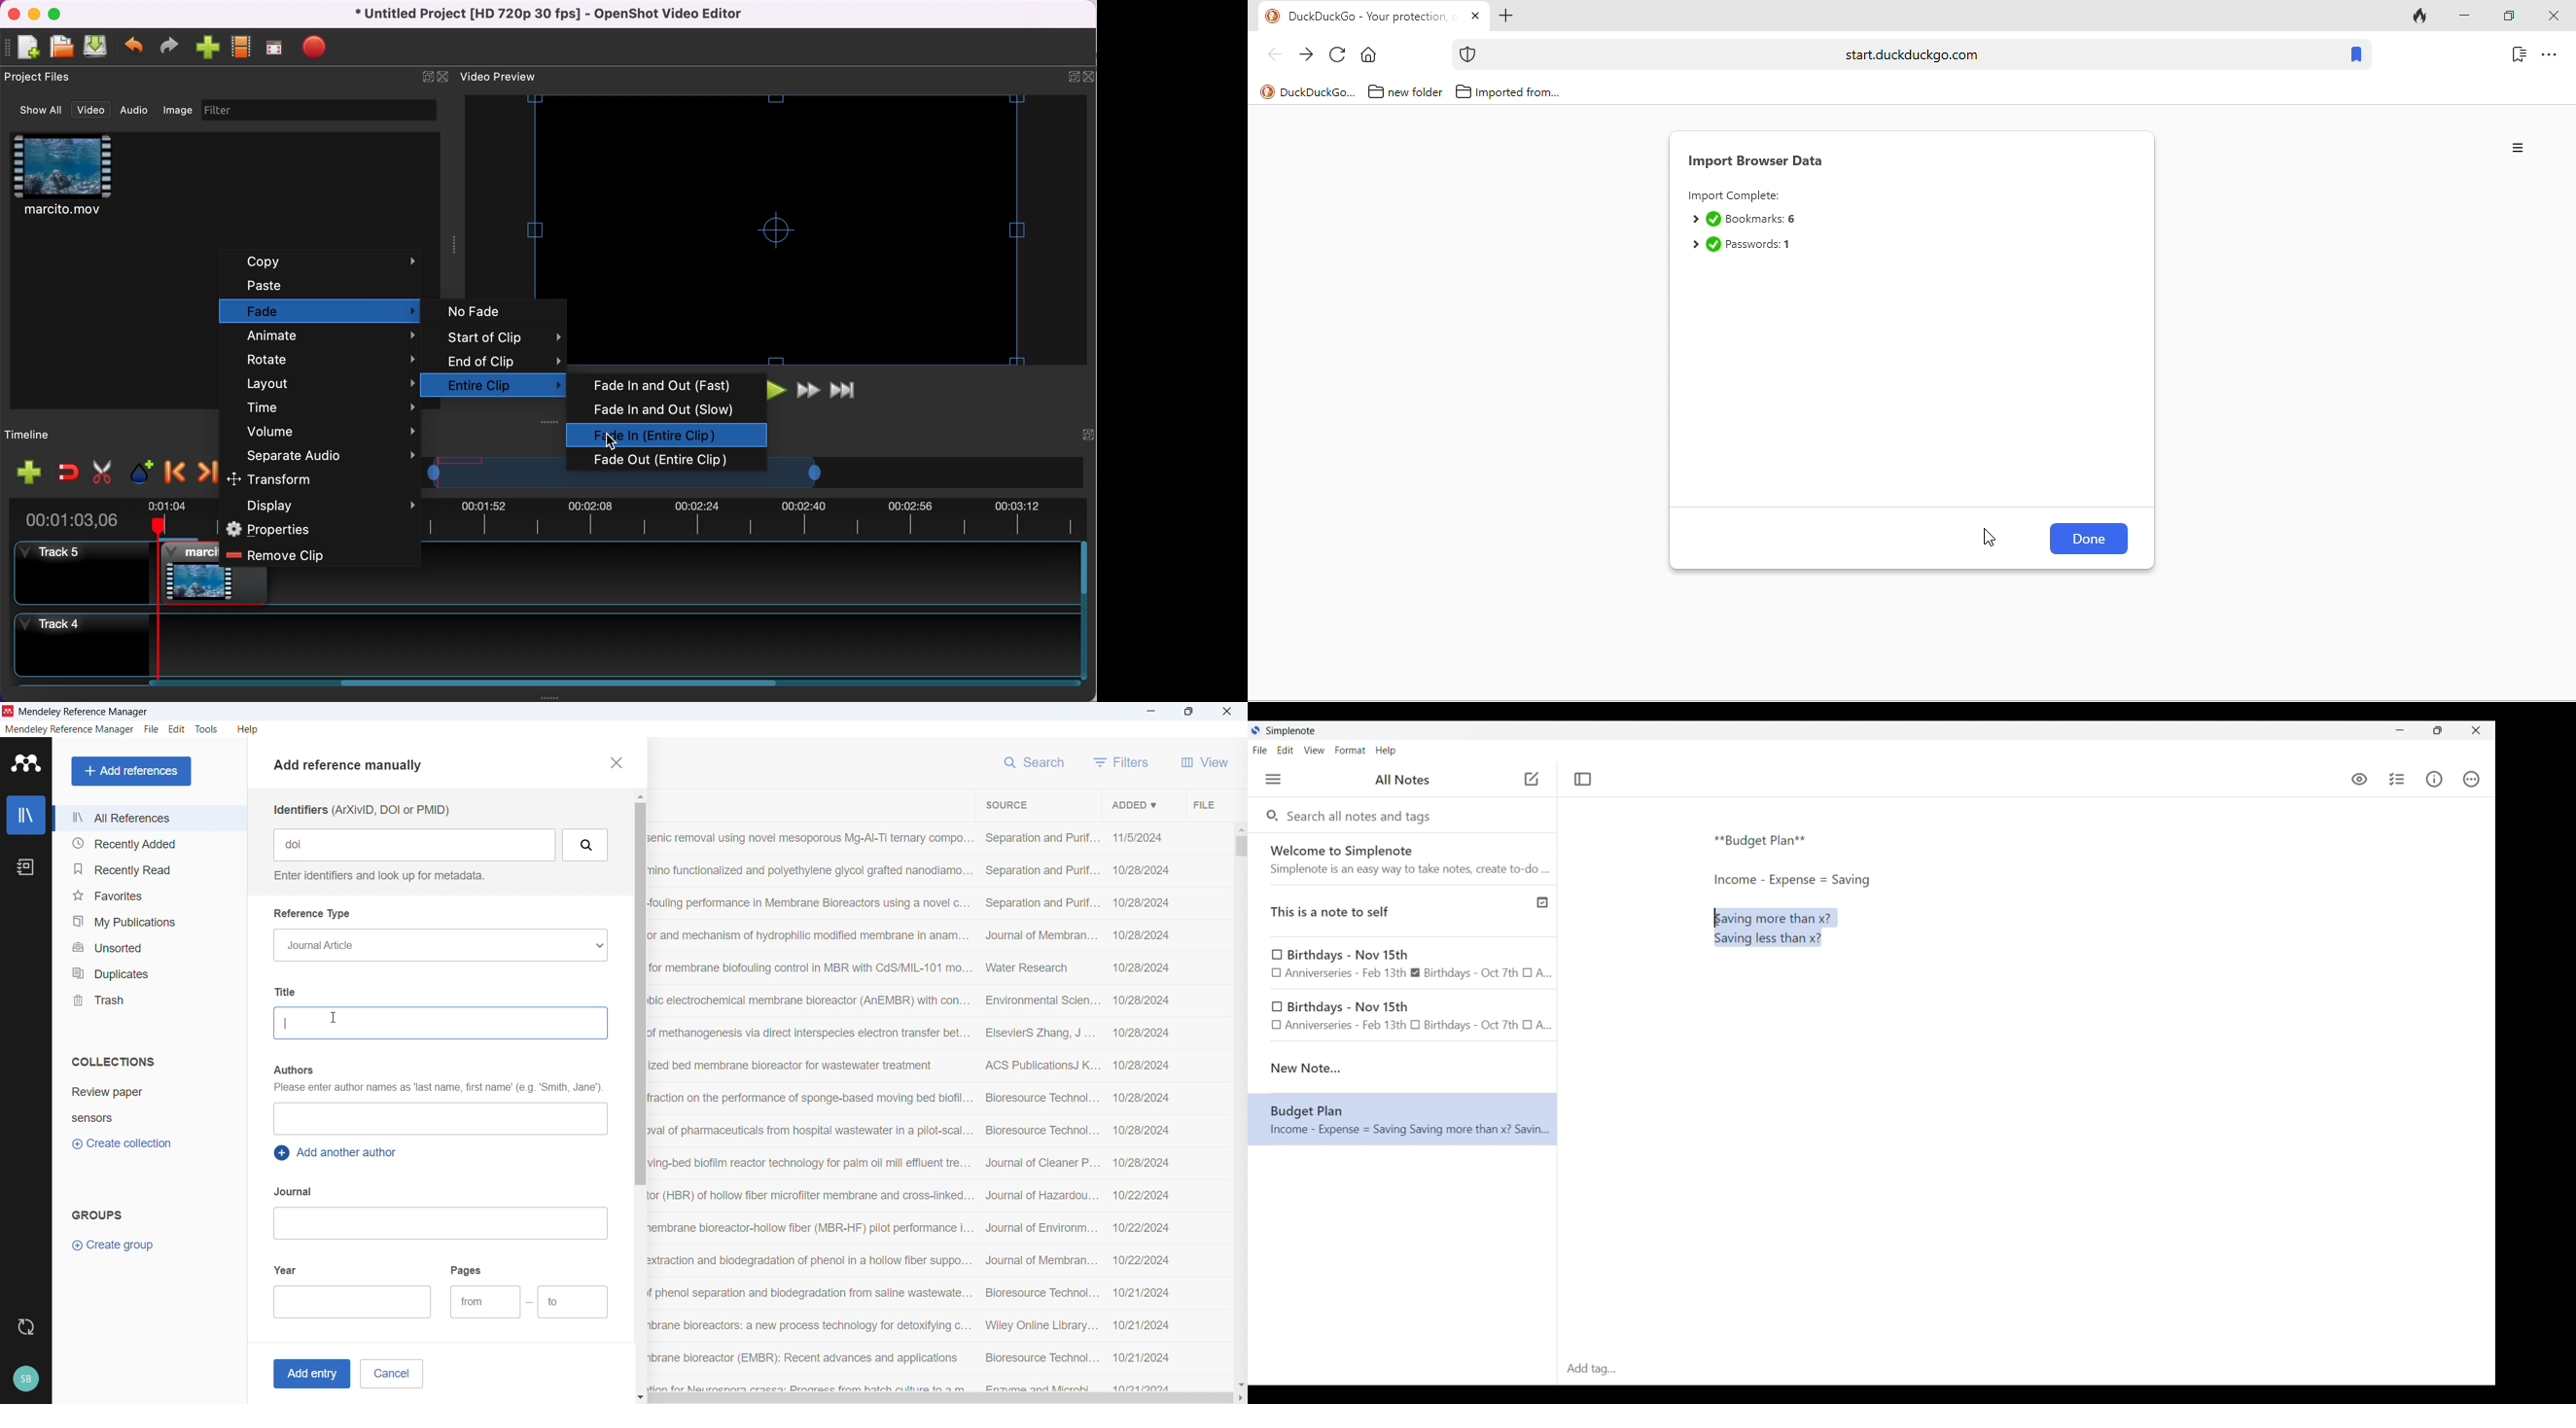  Describe the element at coordinates (439, 1119) in the screenshot. I see `Add authors ` at that location.